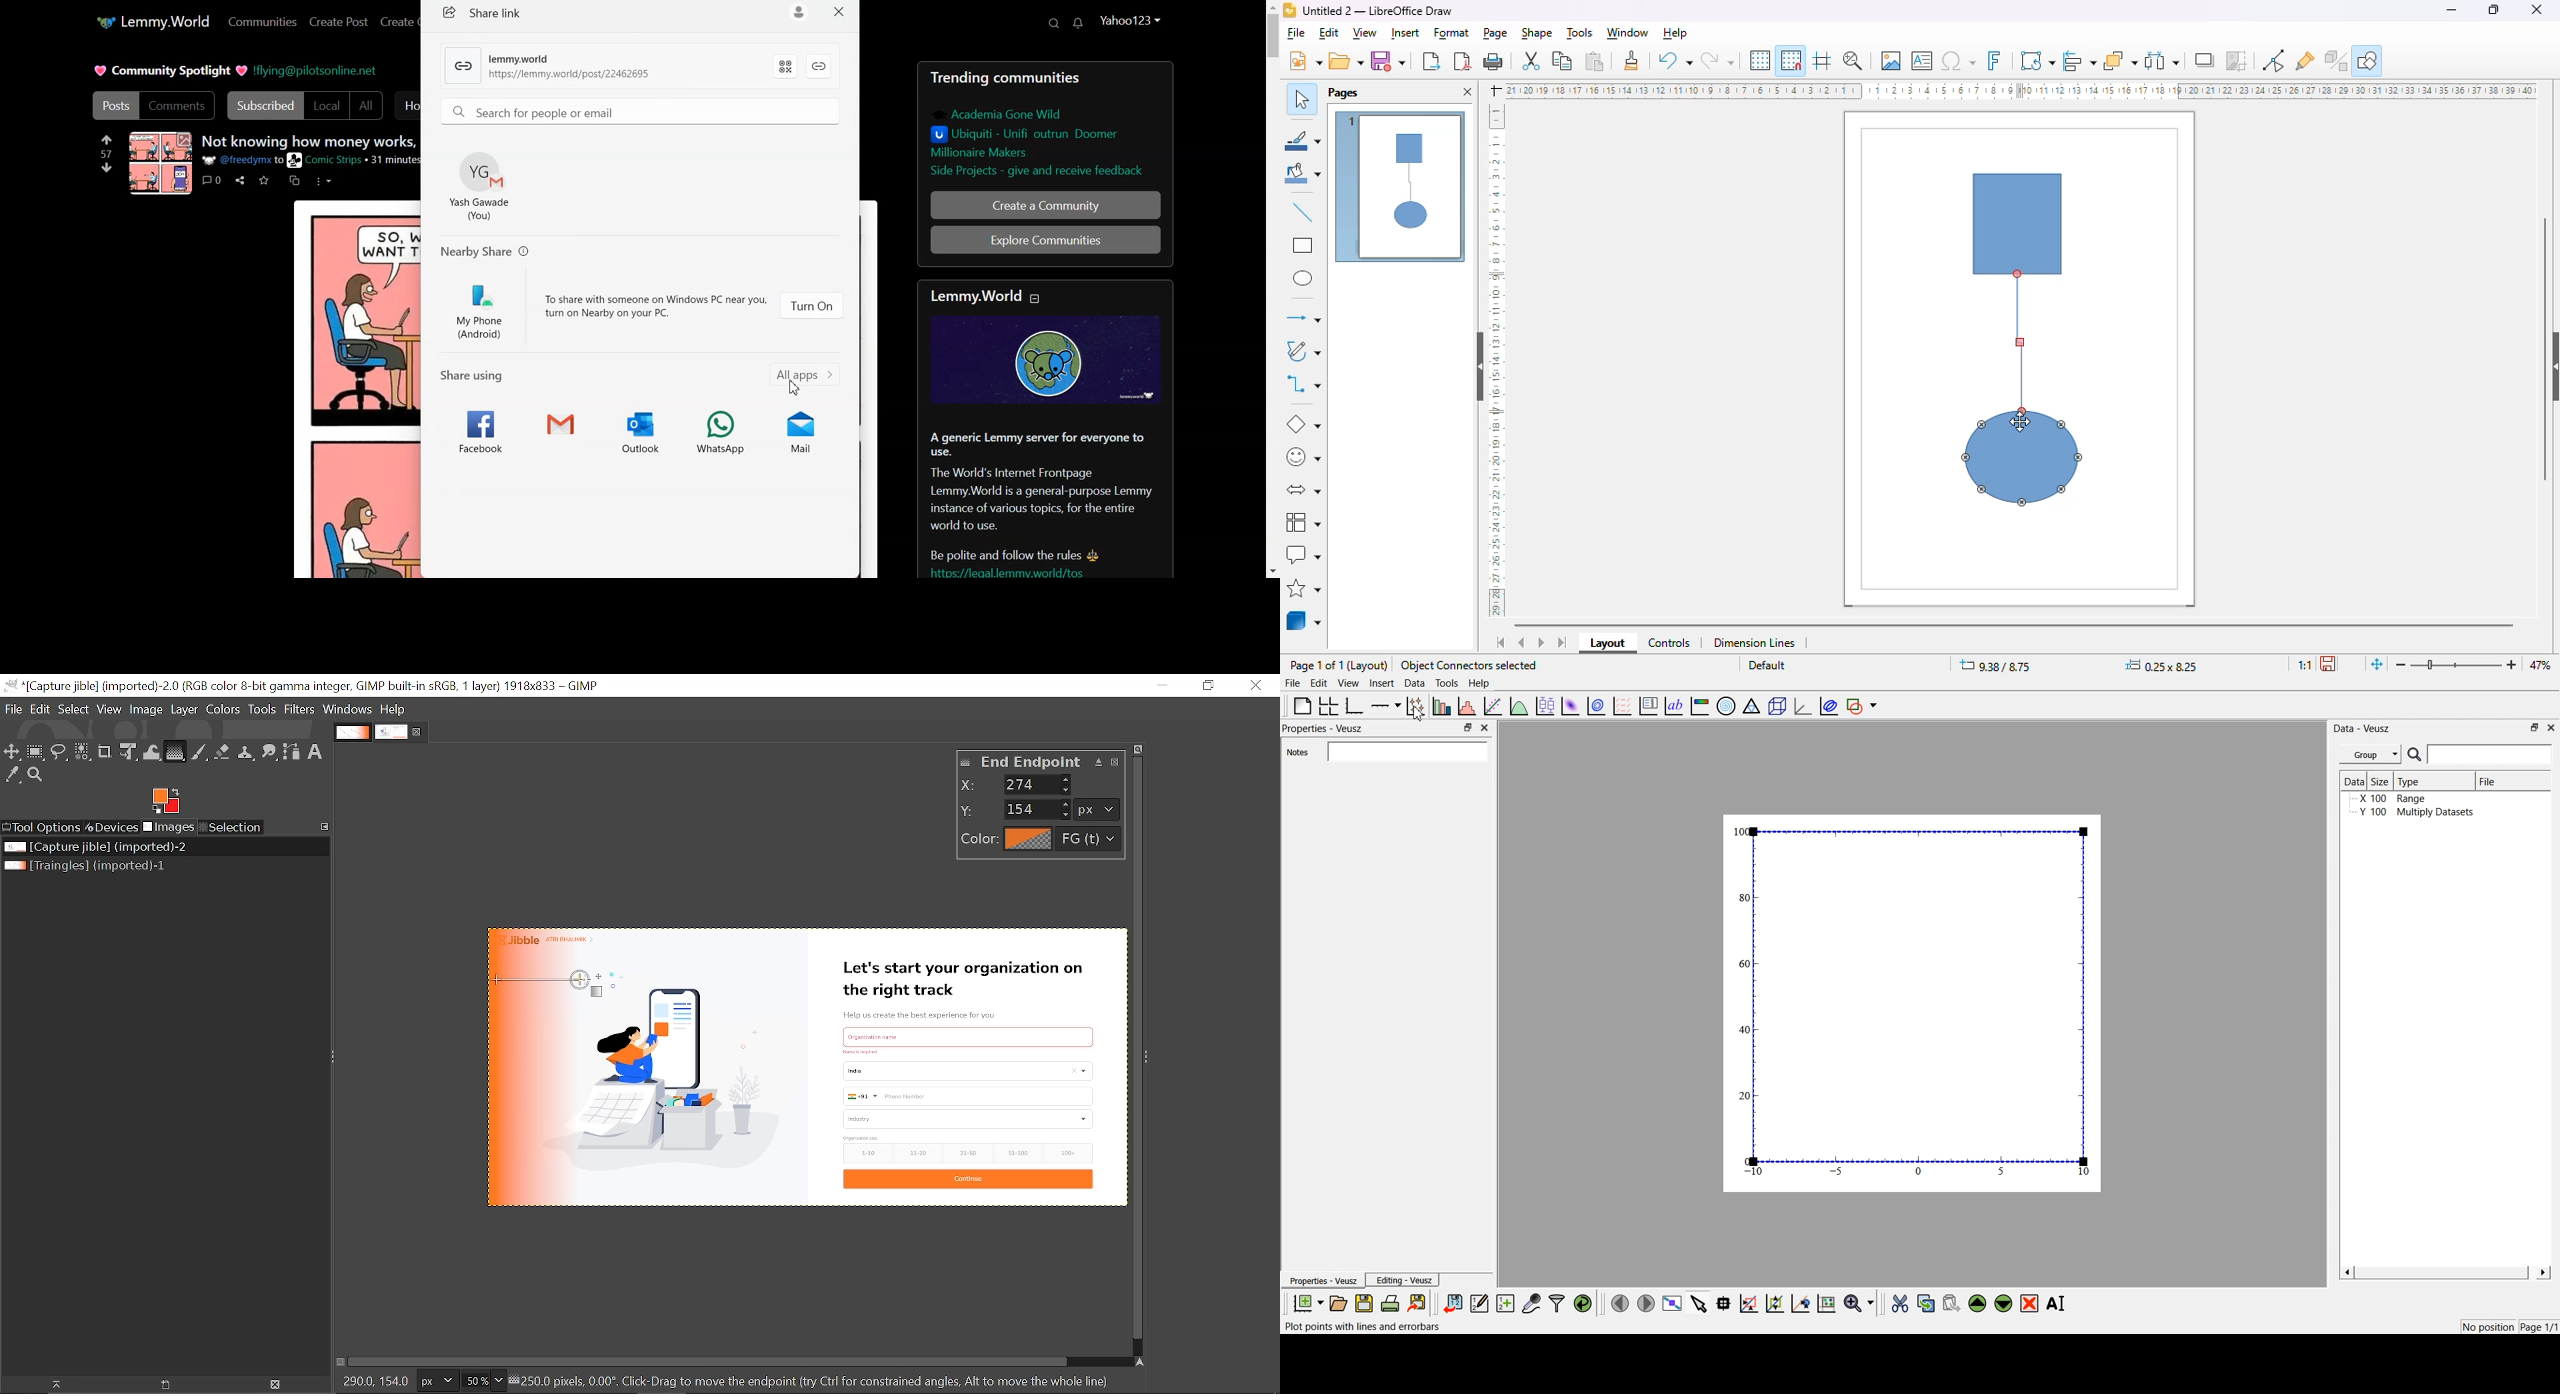  Describe the element at coordinates (1822, 61) in the screenshot. I see `helplines while moving` at that location.